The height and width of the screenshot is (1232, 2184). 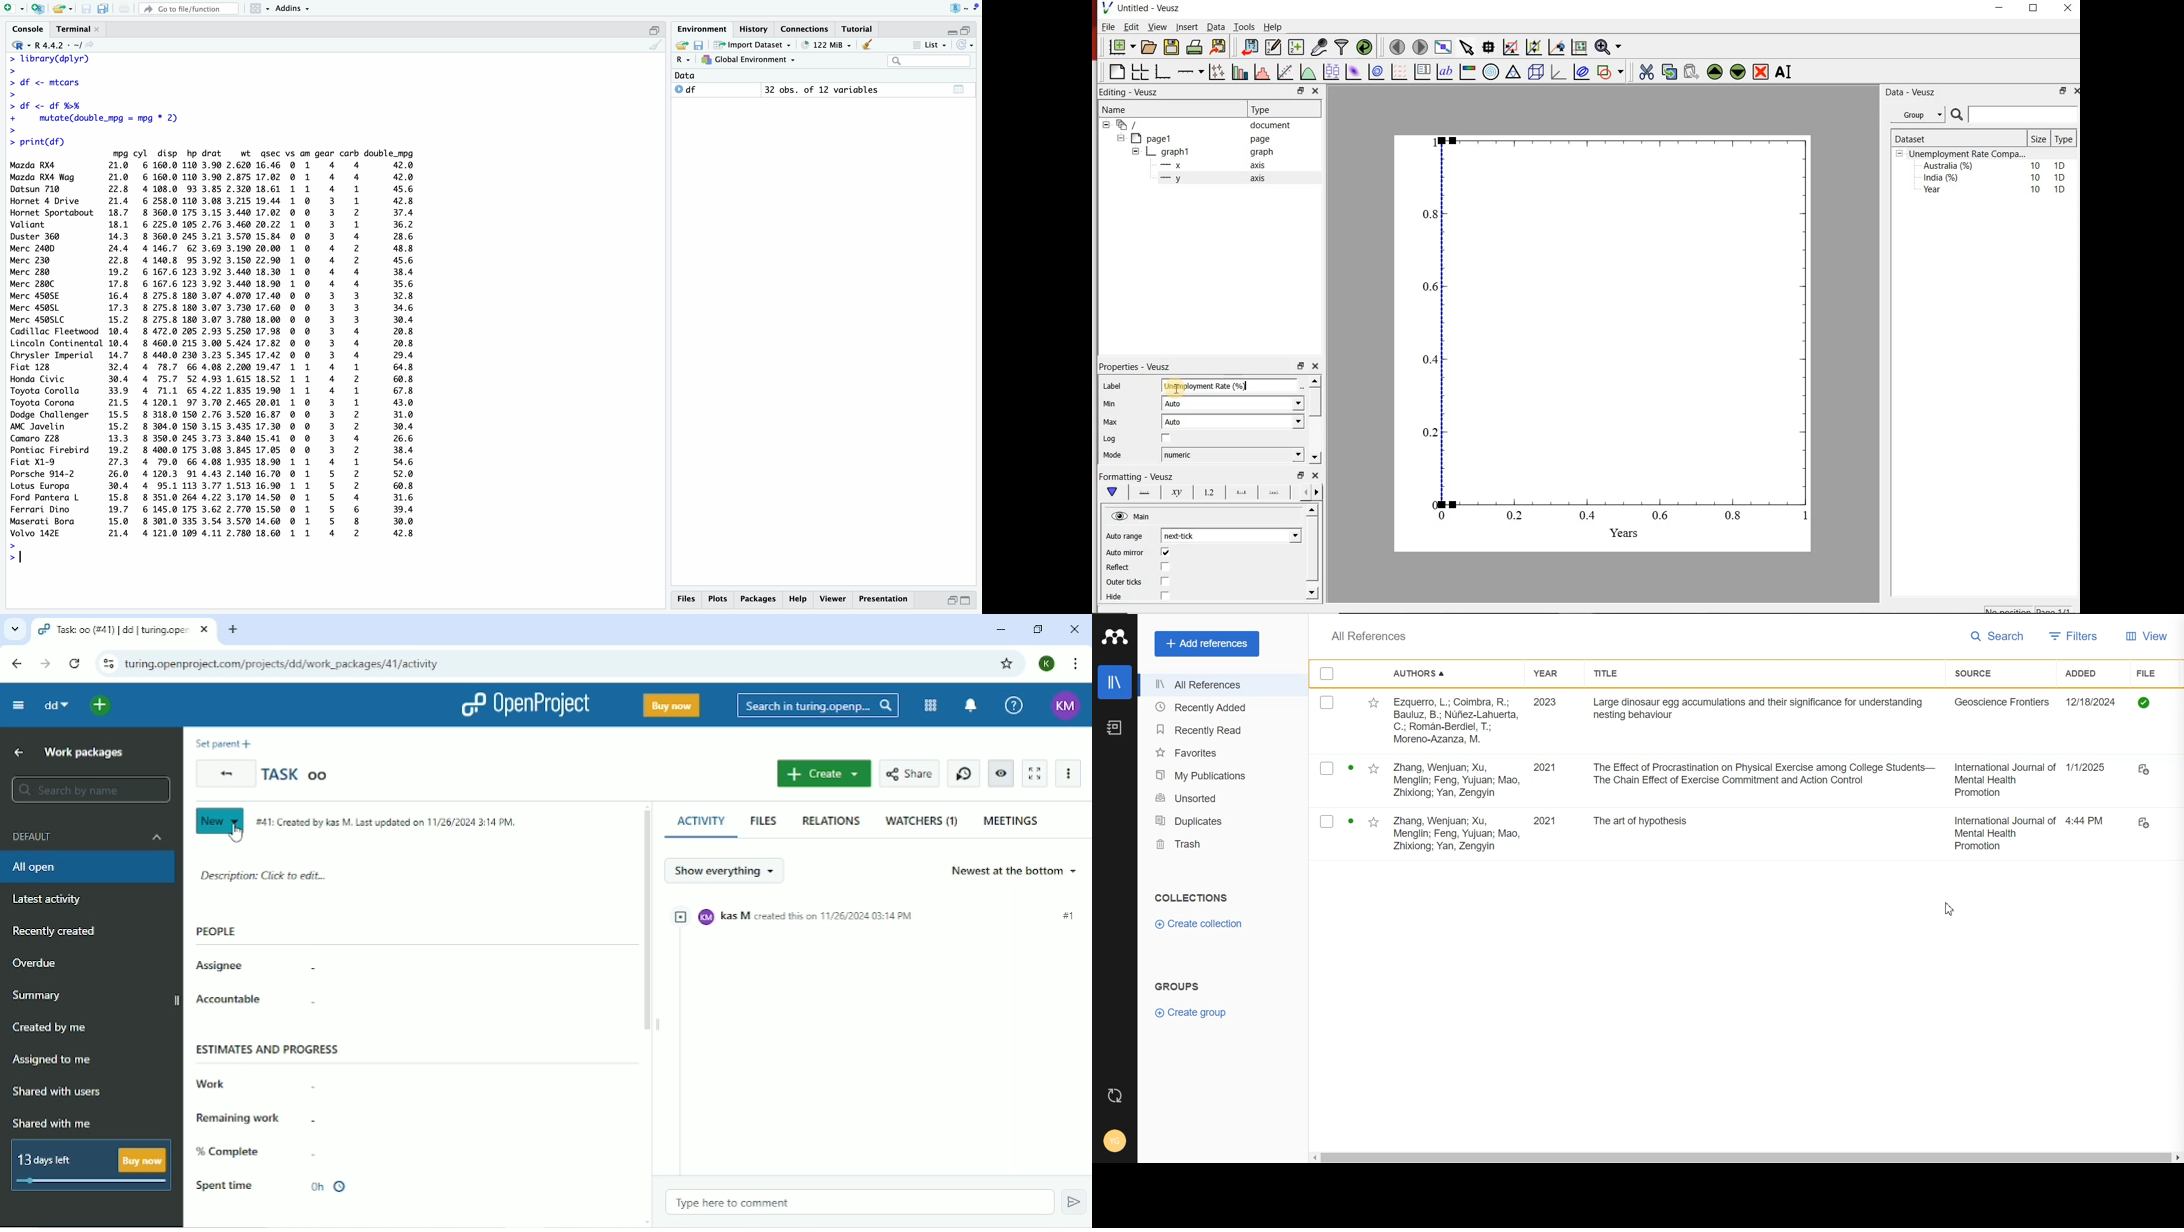 What do you see at coordinates (229, 1152) in the screenshot?
I see `% Complete` at bounding box center [229, 1152].